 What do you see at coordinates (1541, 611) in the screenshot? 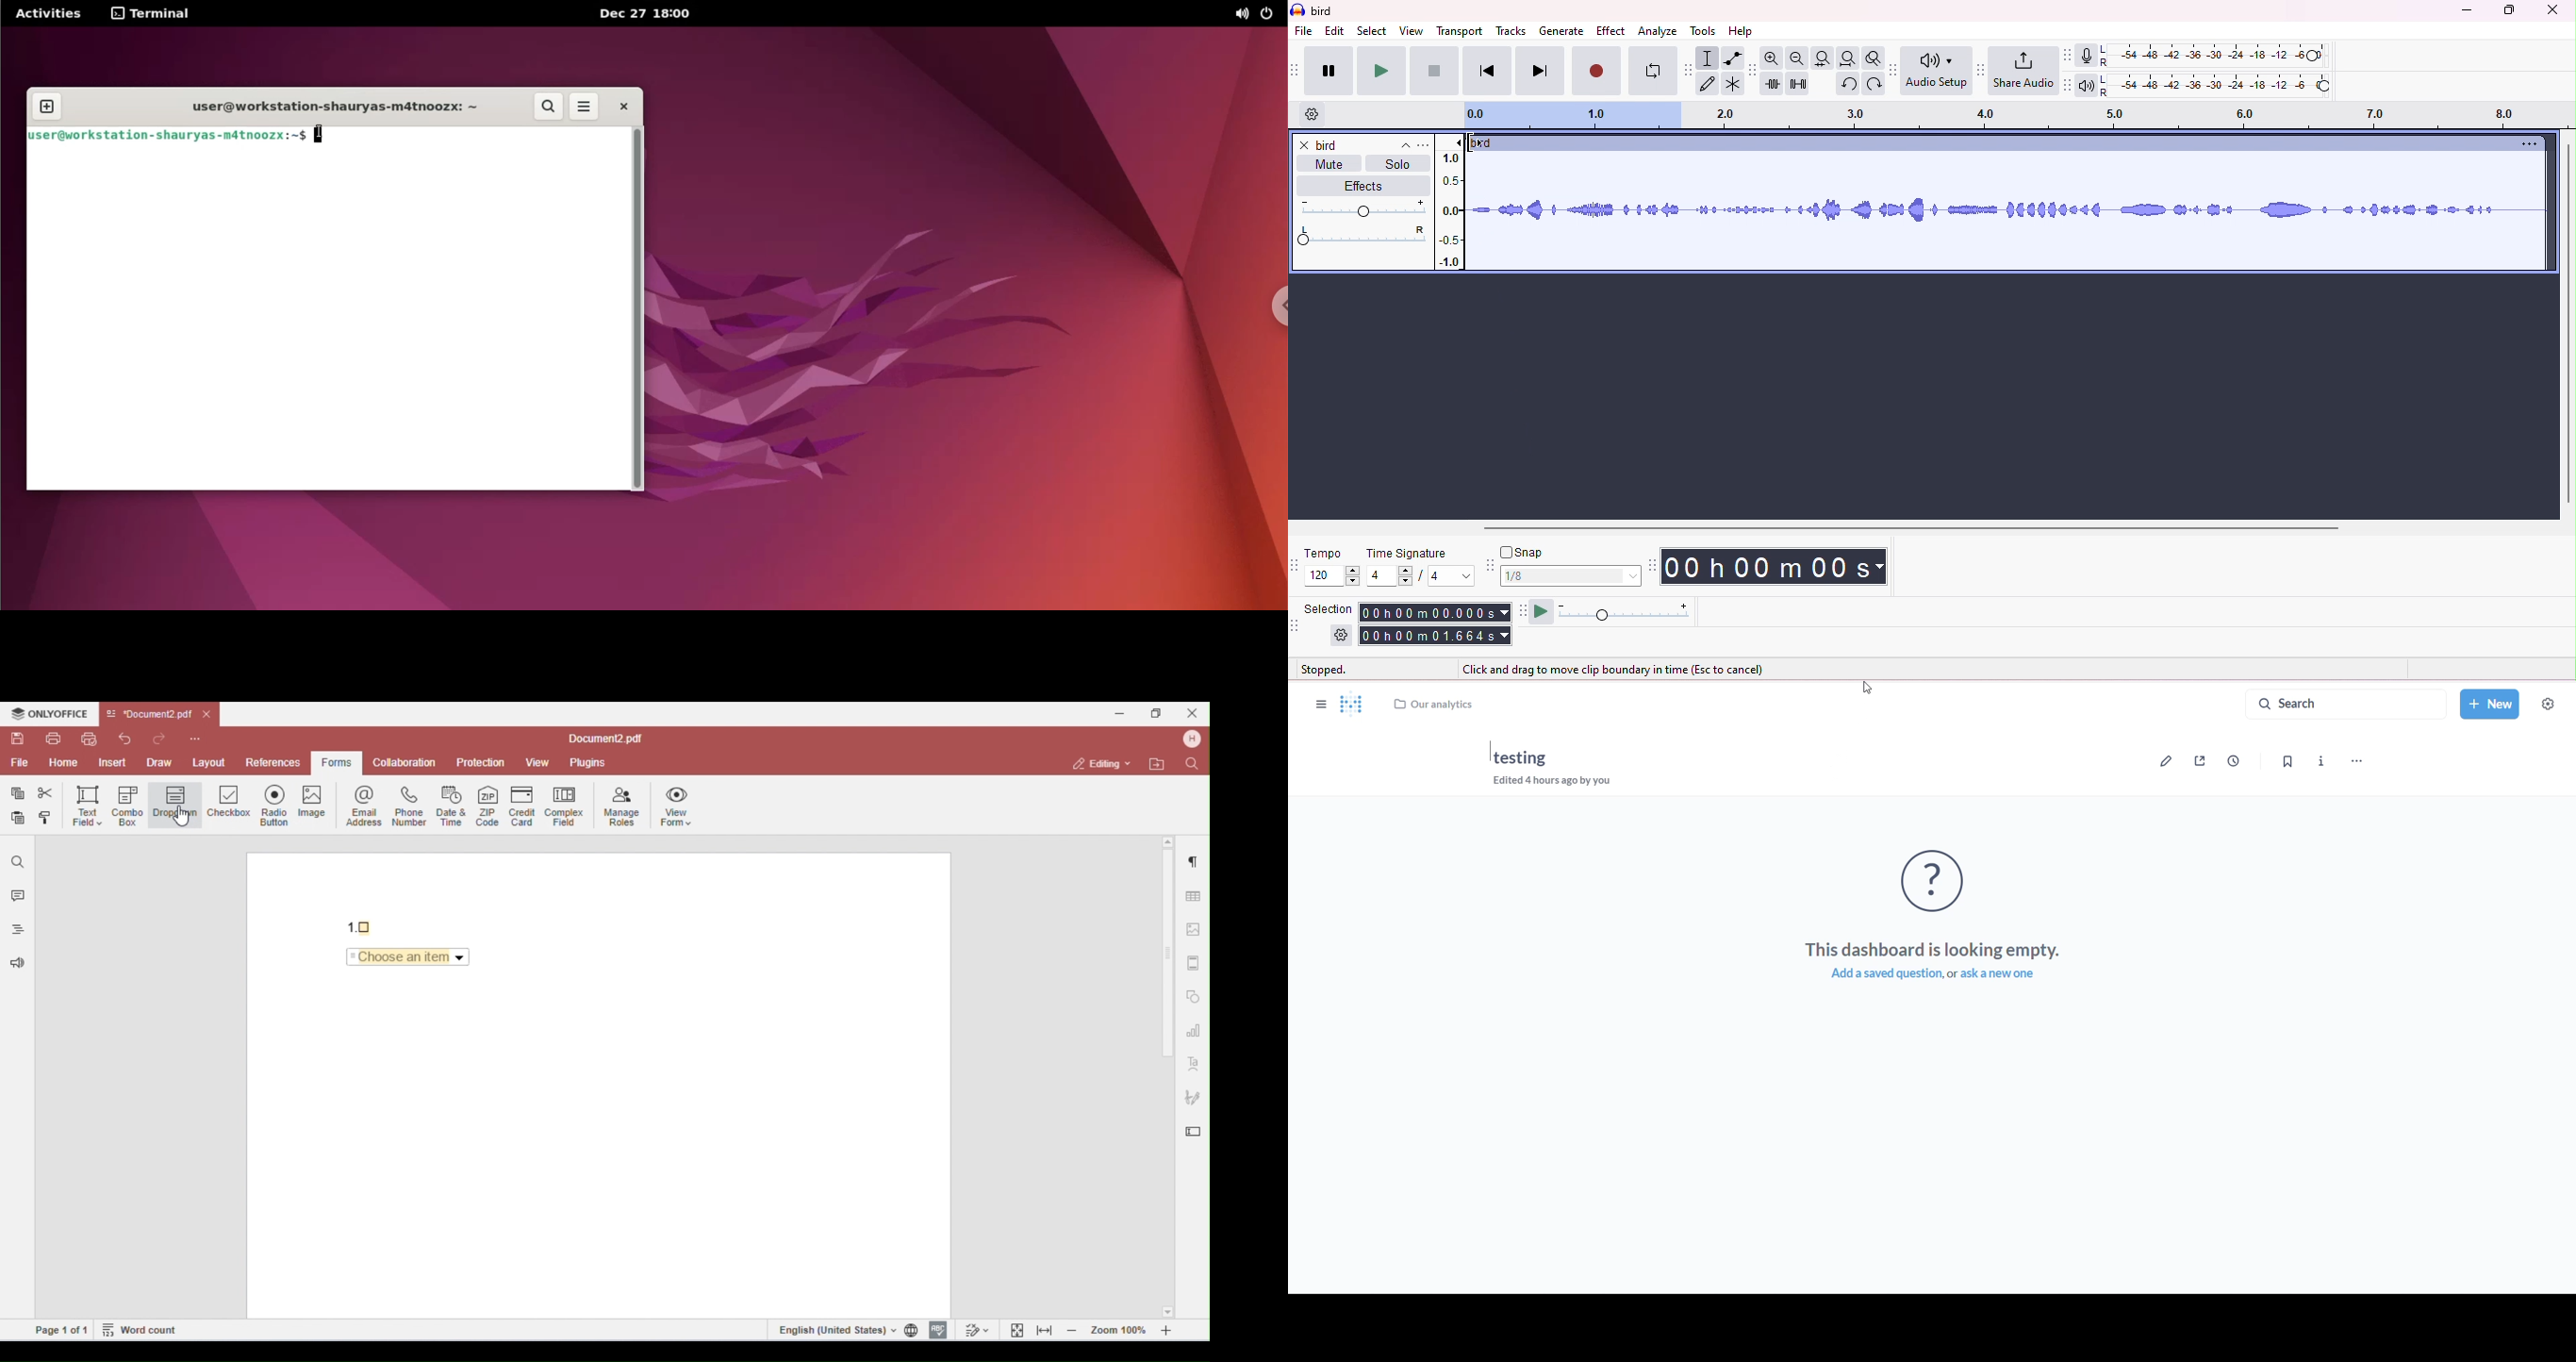
I see `play at speed/ play at speed once` at bounding box center [1541, 611].